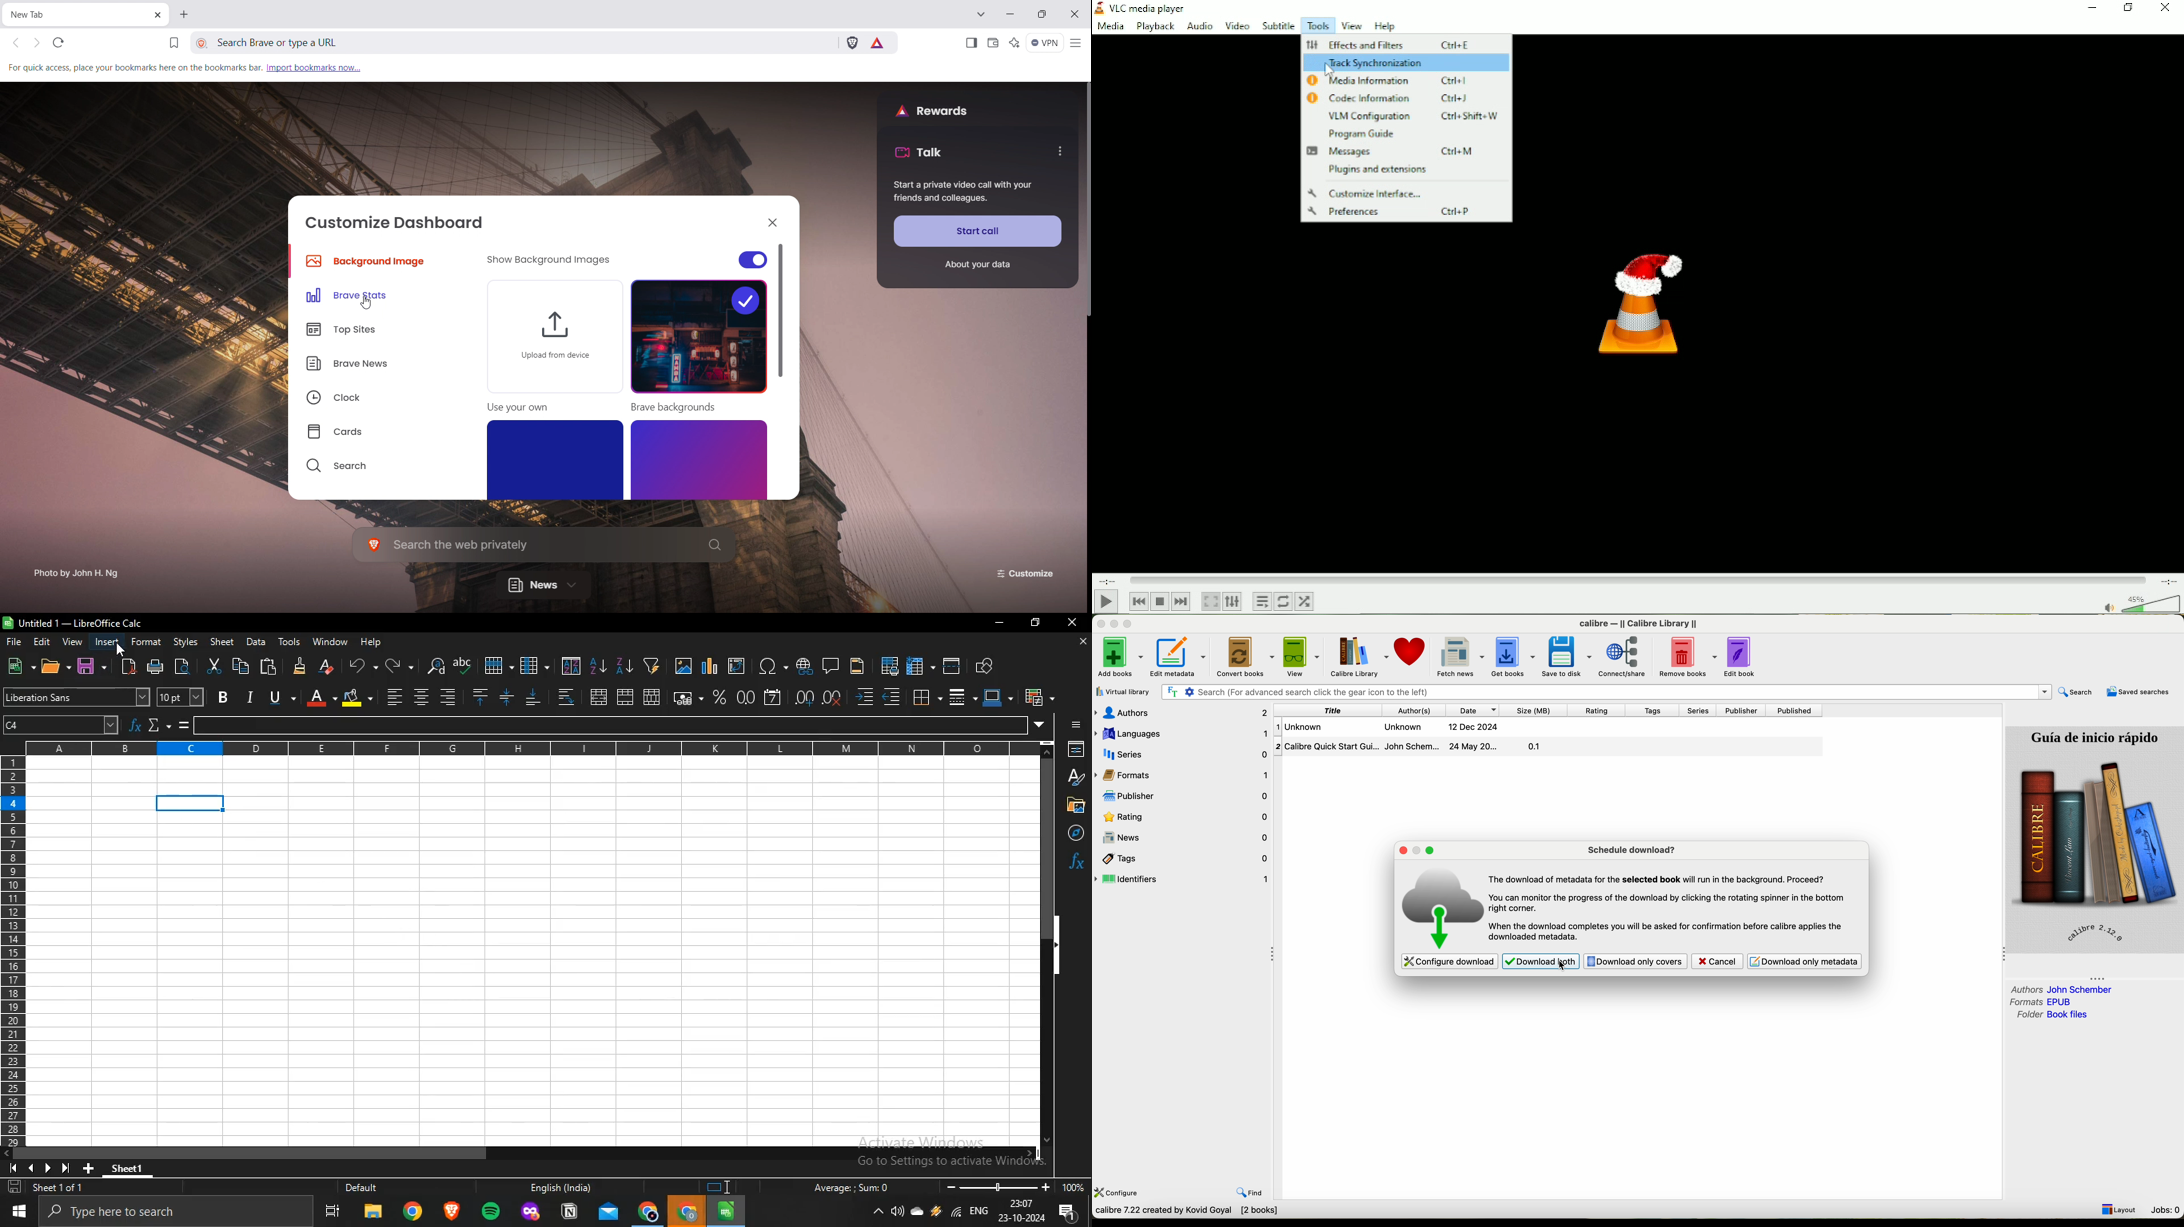 The height and width of the screenshot is (1232, 2184). What do you see at coordinates (75, 623) in the screenshot?
I see `Untitled 1 — LibreOffice Calc` at bounding box center [75, 623].